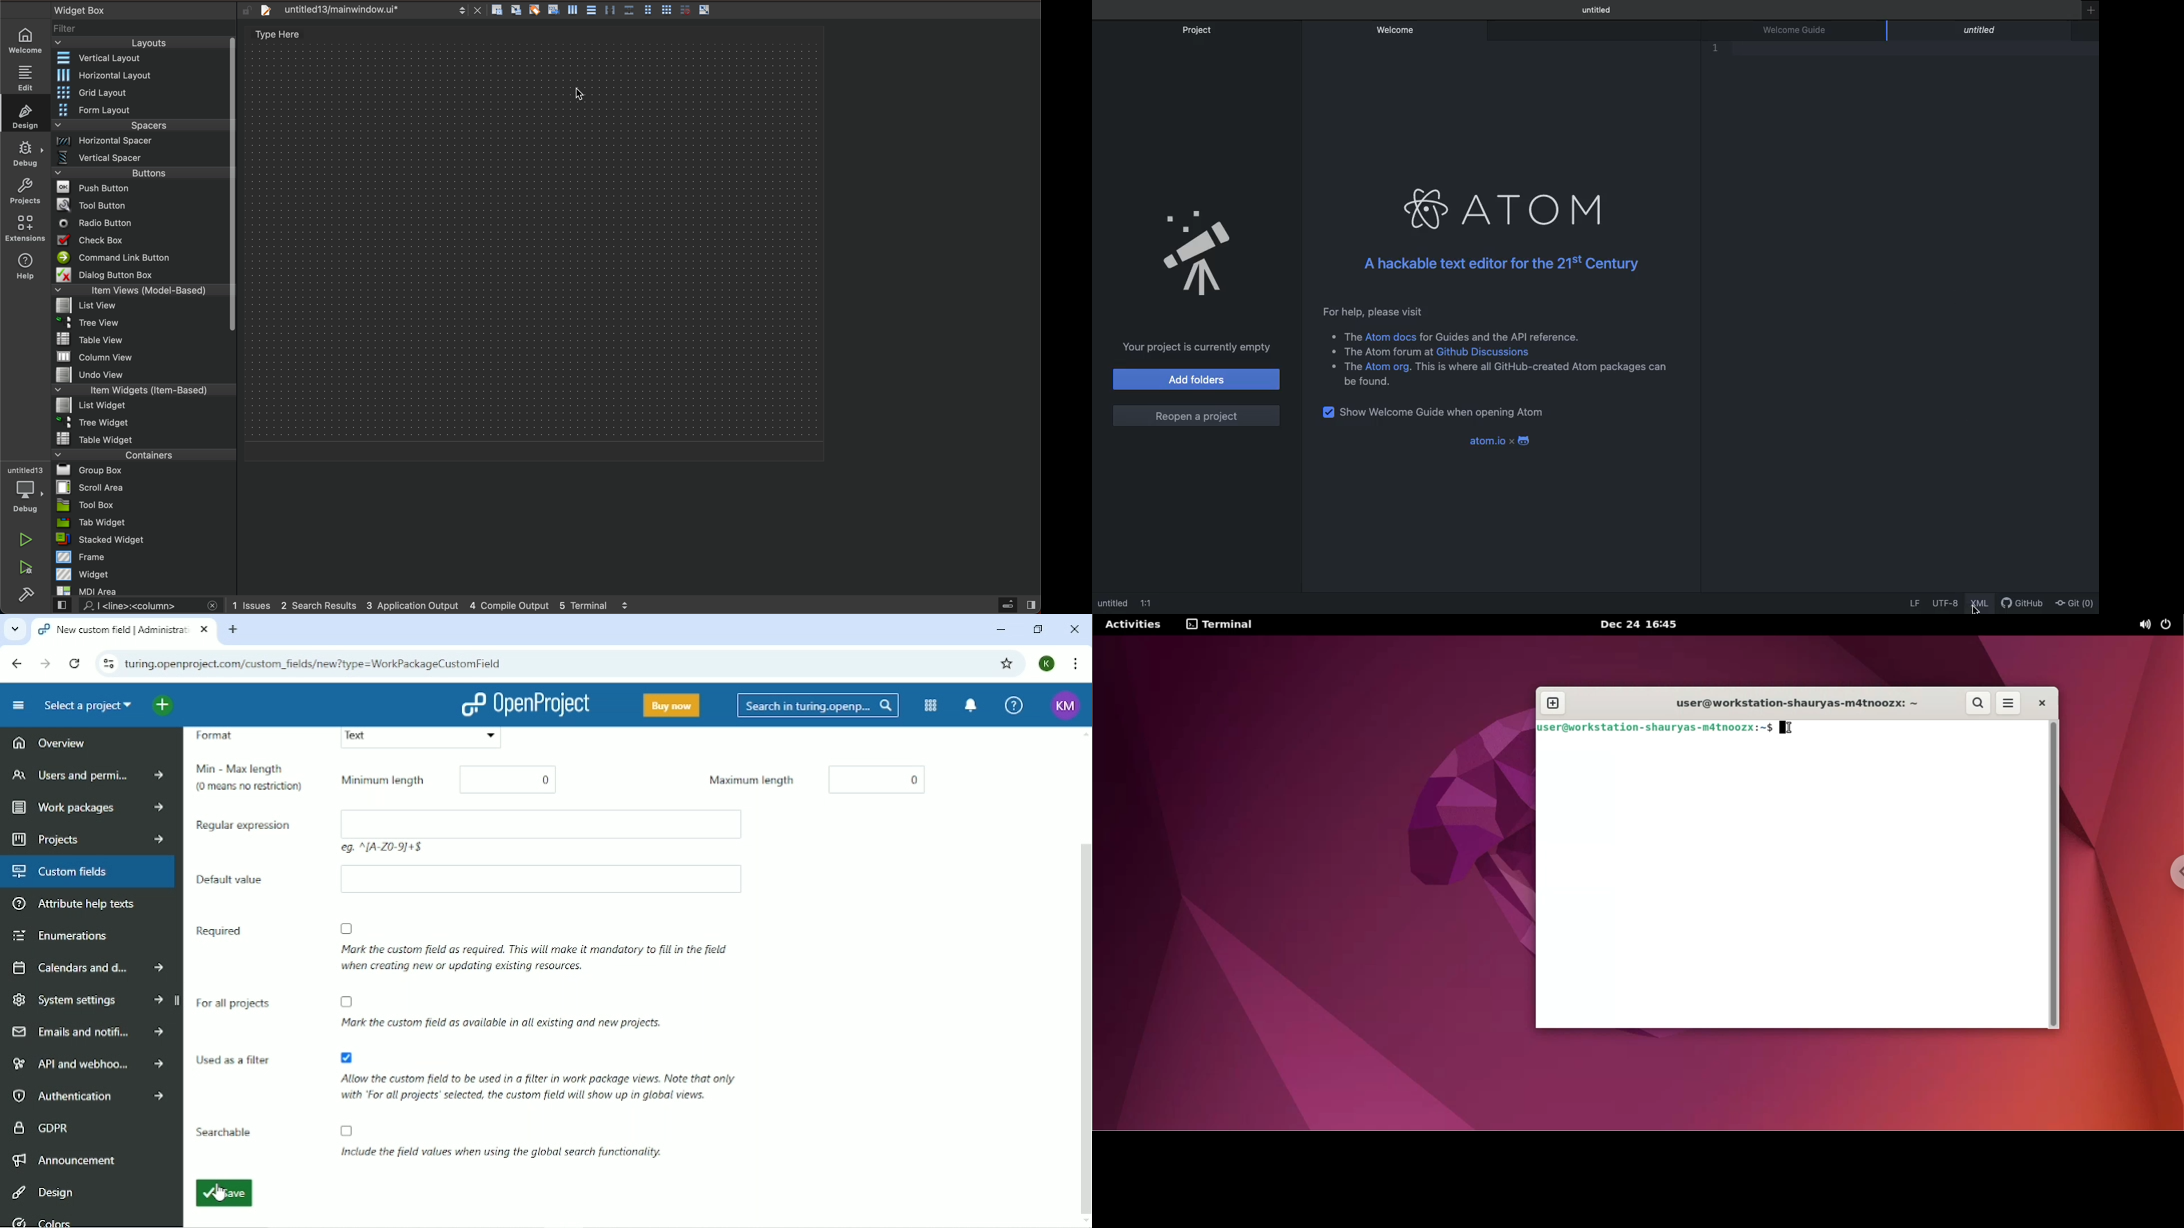 Image resolution: width=2184 pixels, height=1232 pixels. Describe the element at coordinates (1983, 601) in the screenshot. I see `Default language - XML` at that location.